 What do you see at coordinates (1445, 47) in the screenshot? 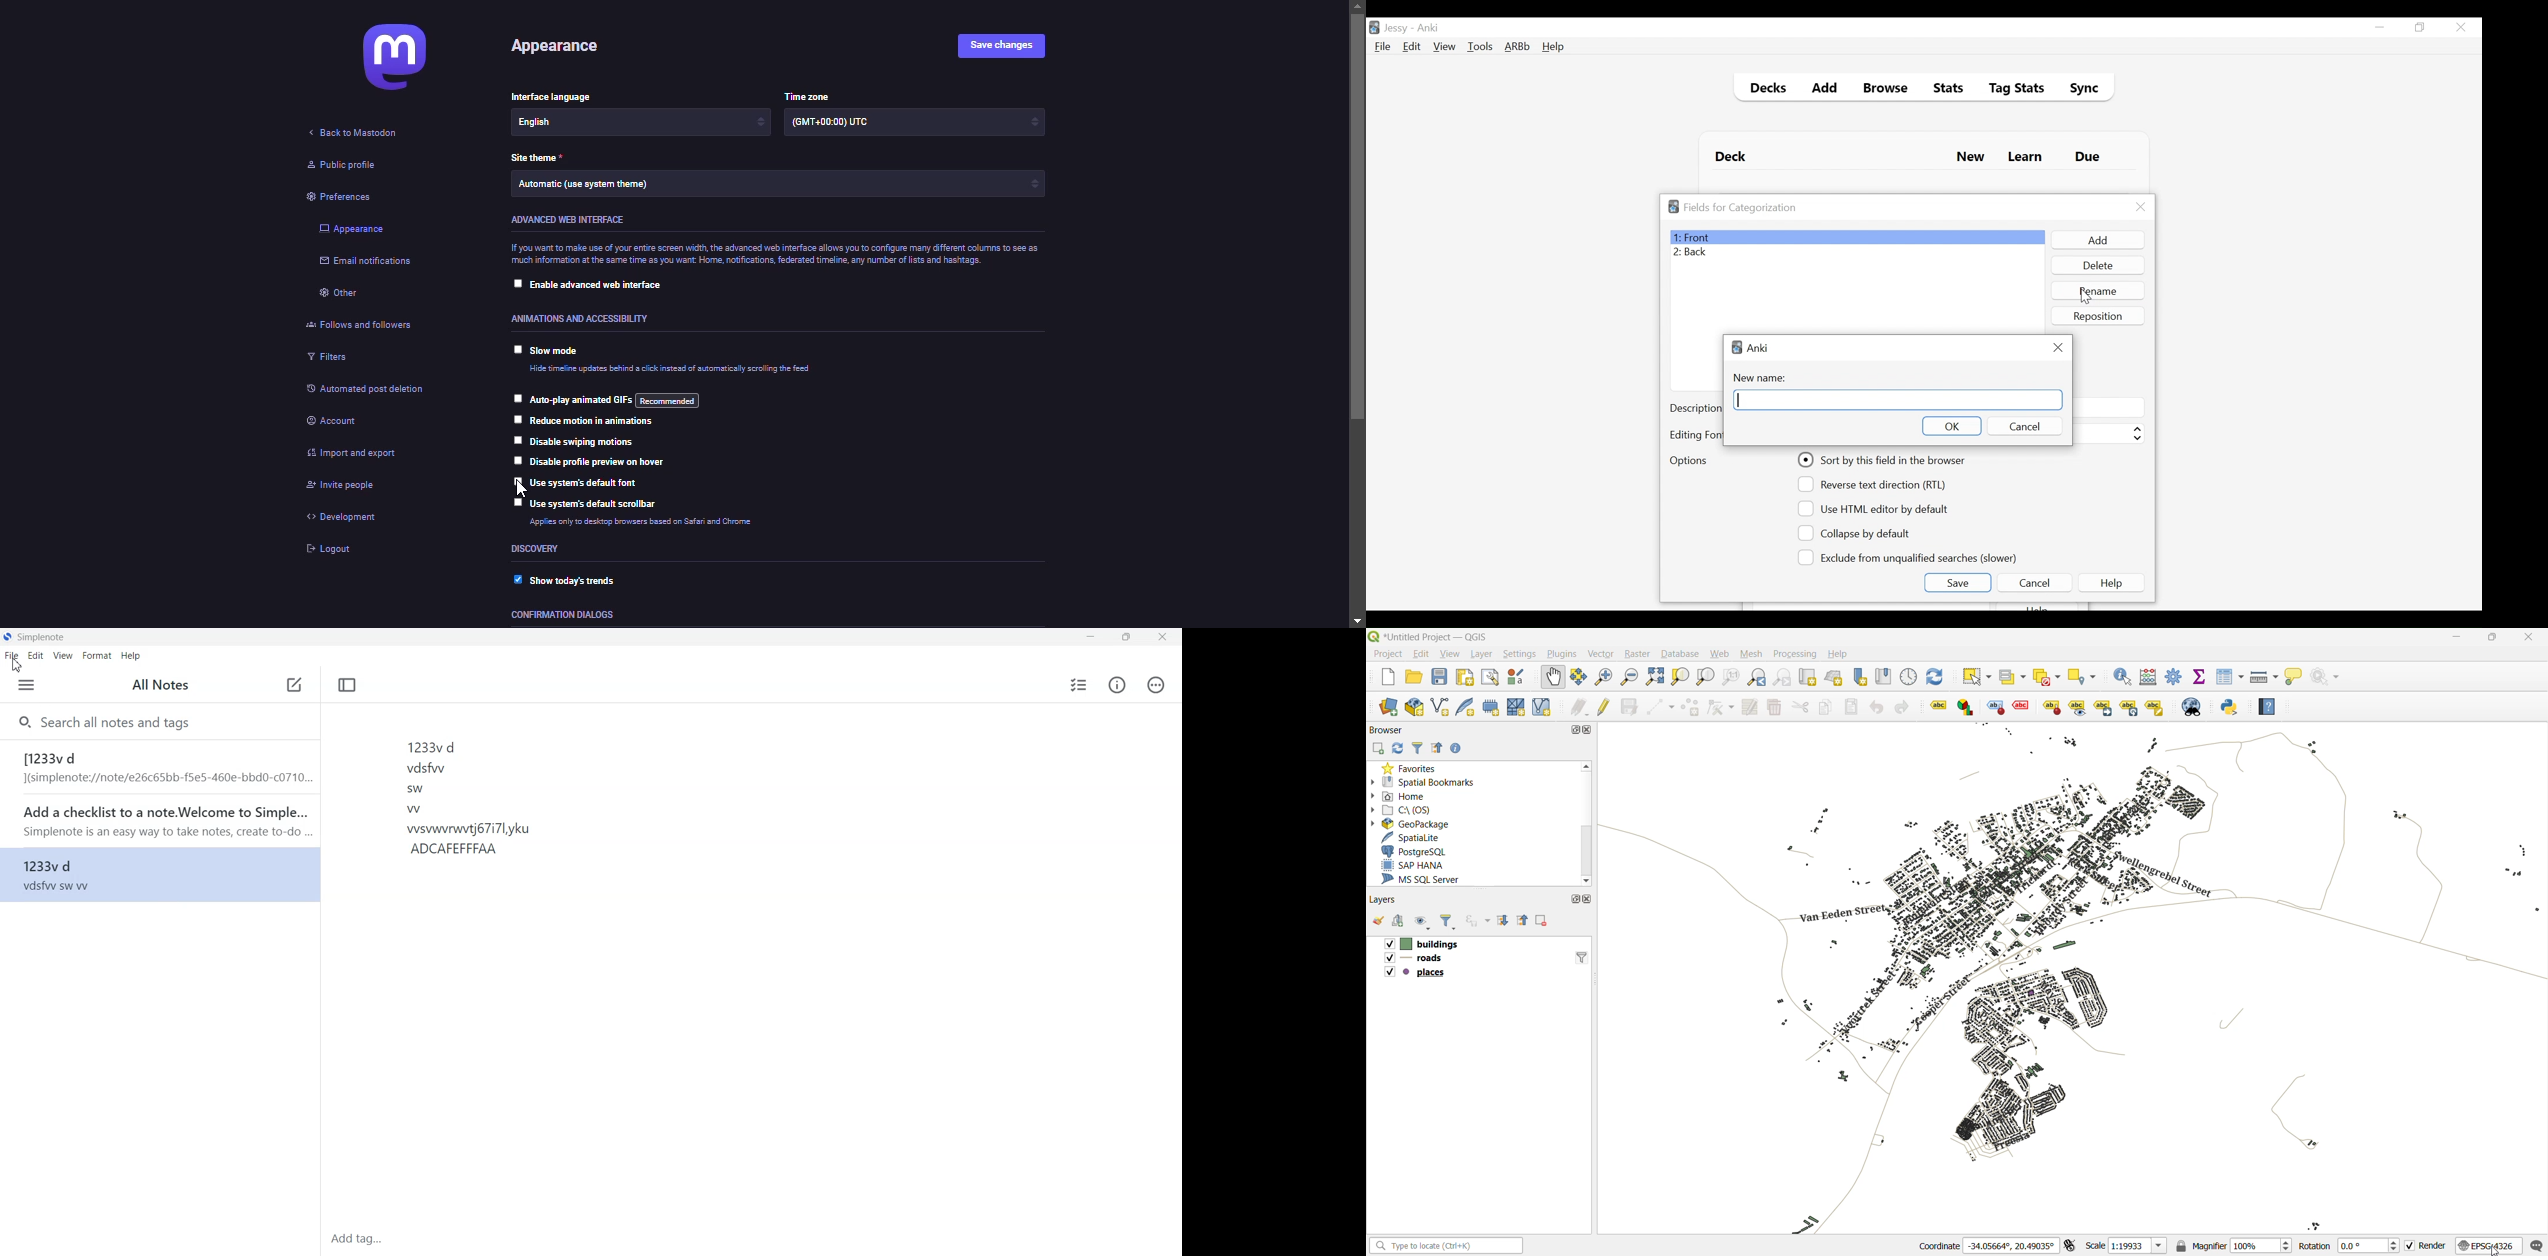
I see `View` at bounding box center [1445, 47].